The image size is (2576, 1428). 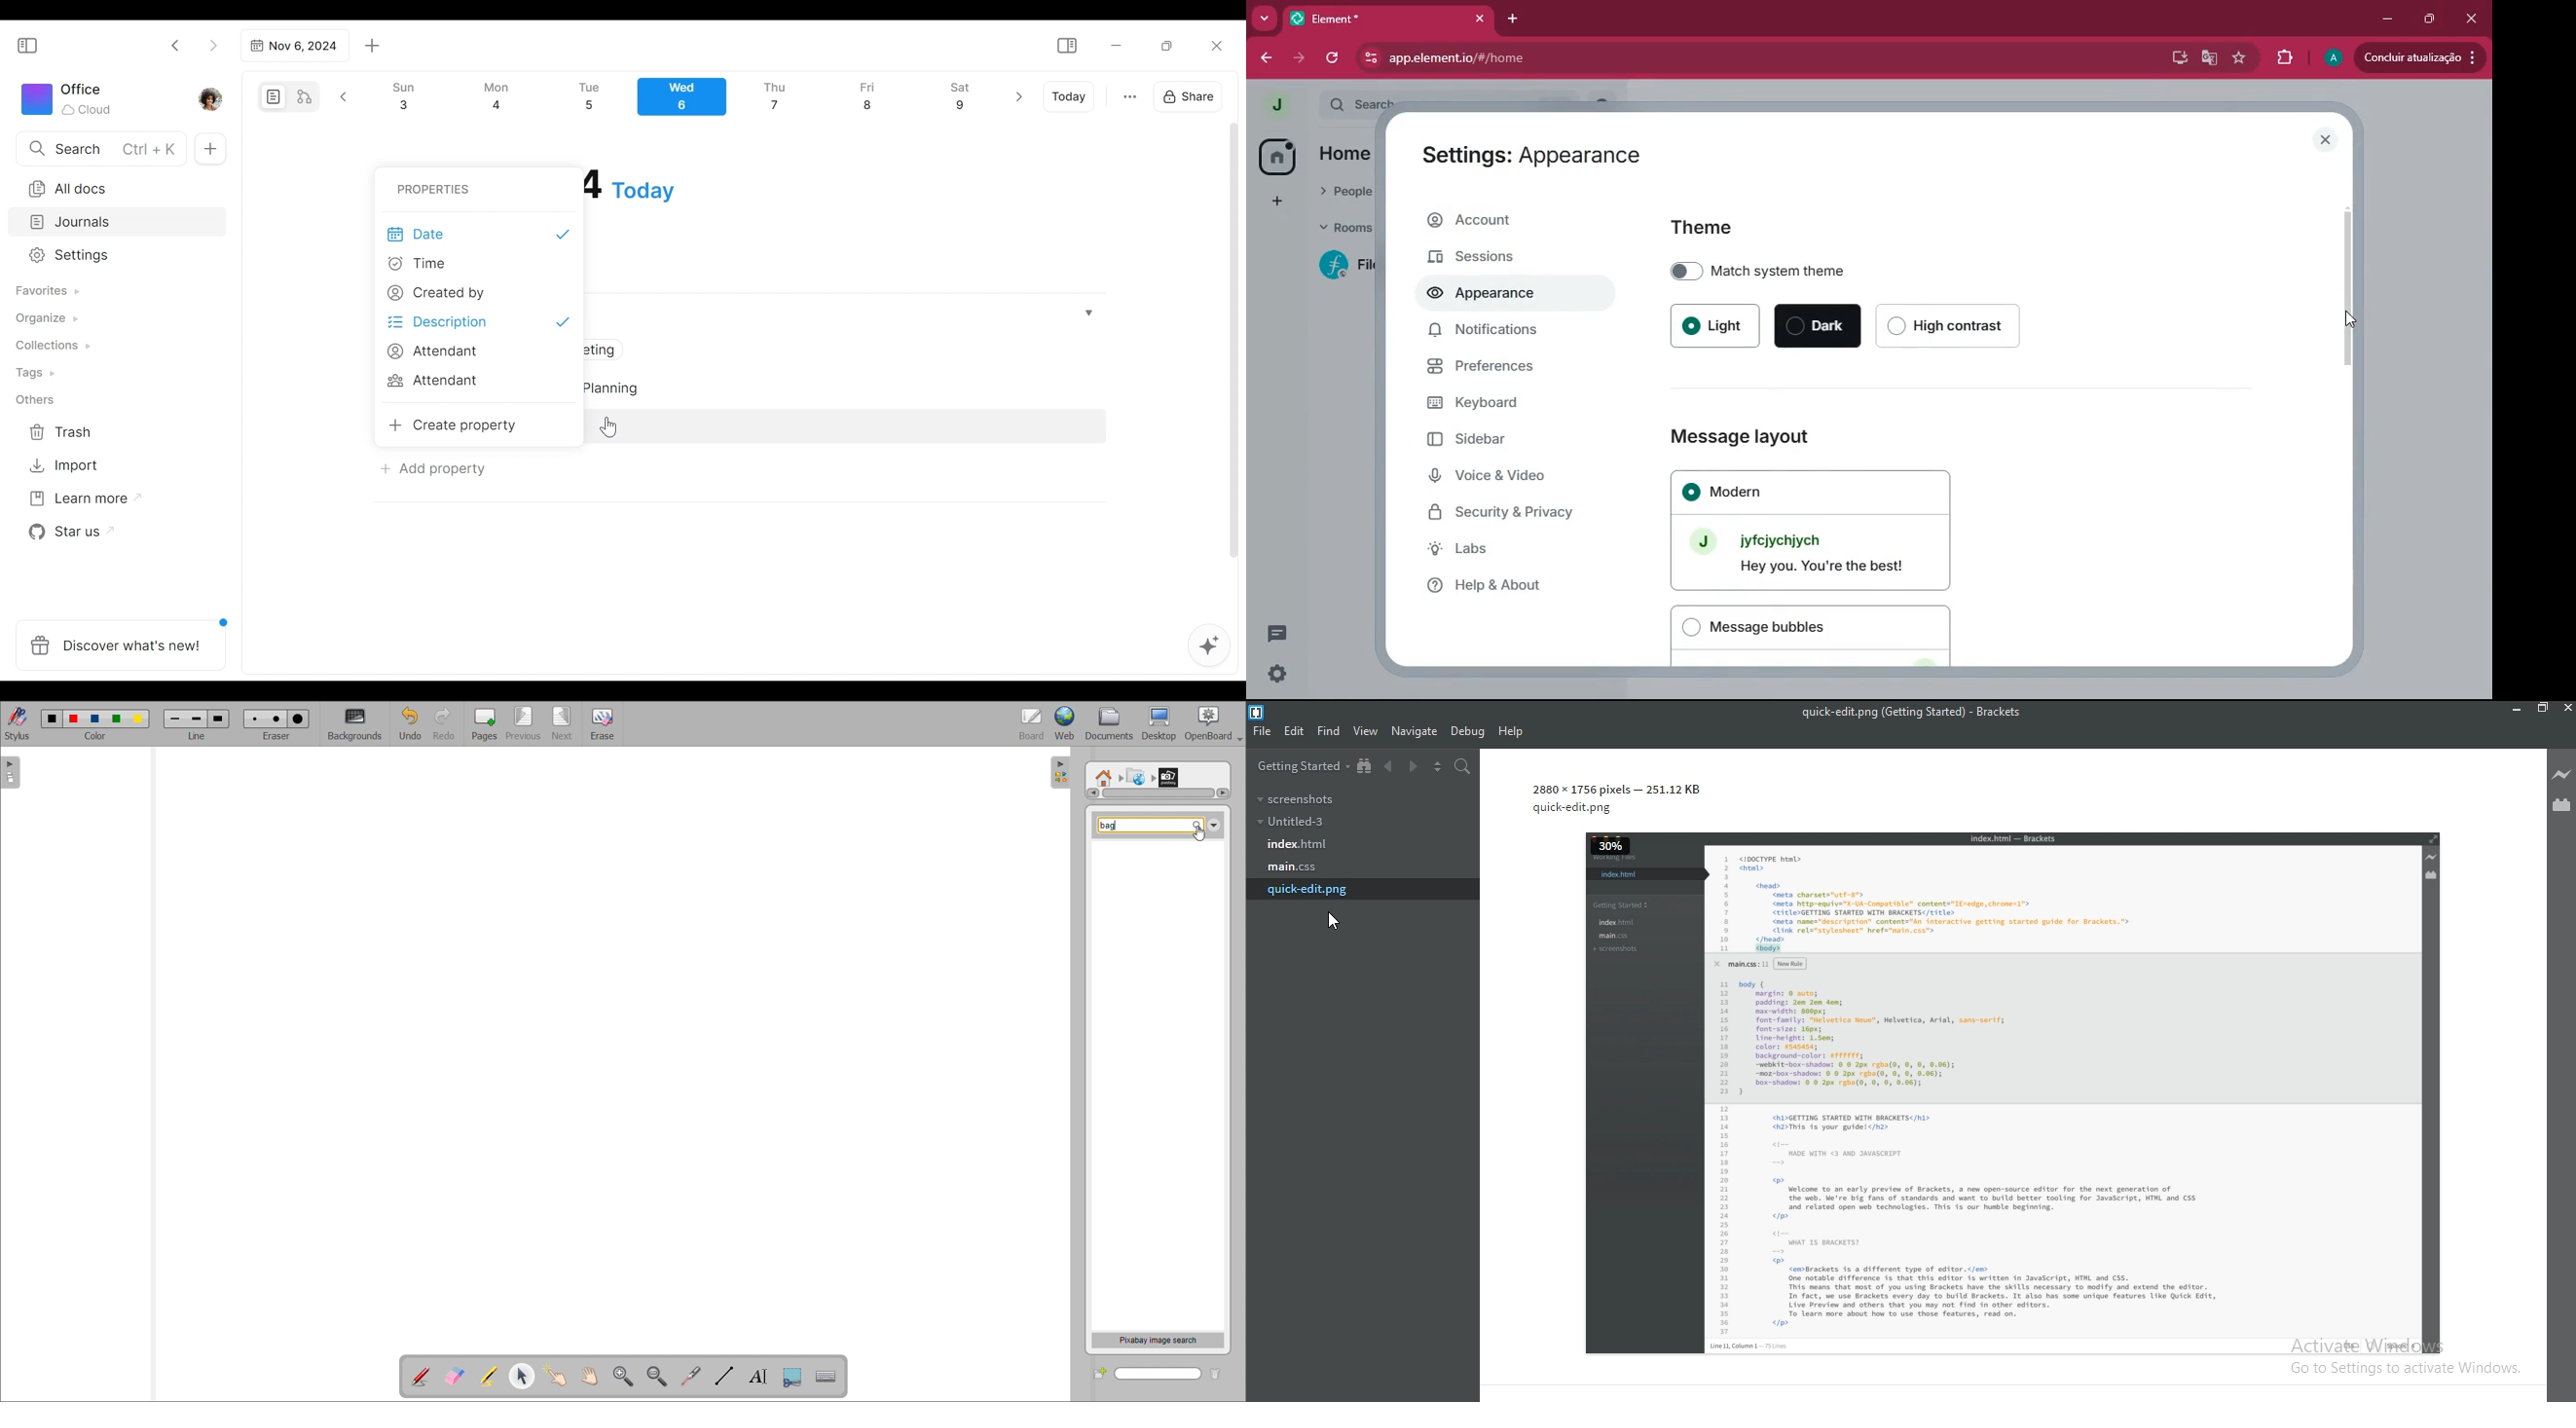 What do you see at coordinates (477, 235) in the screenshot?
I see `Date` at bounding box center [477, 235].